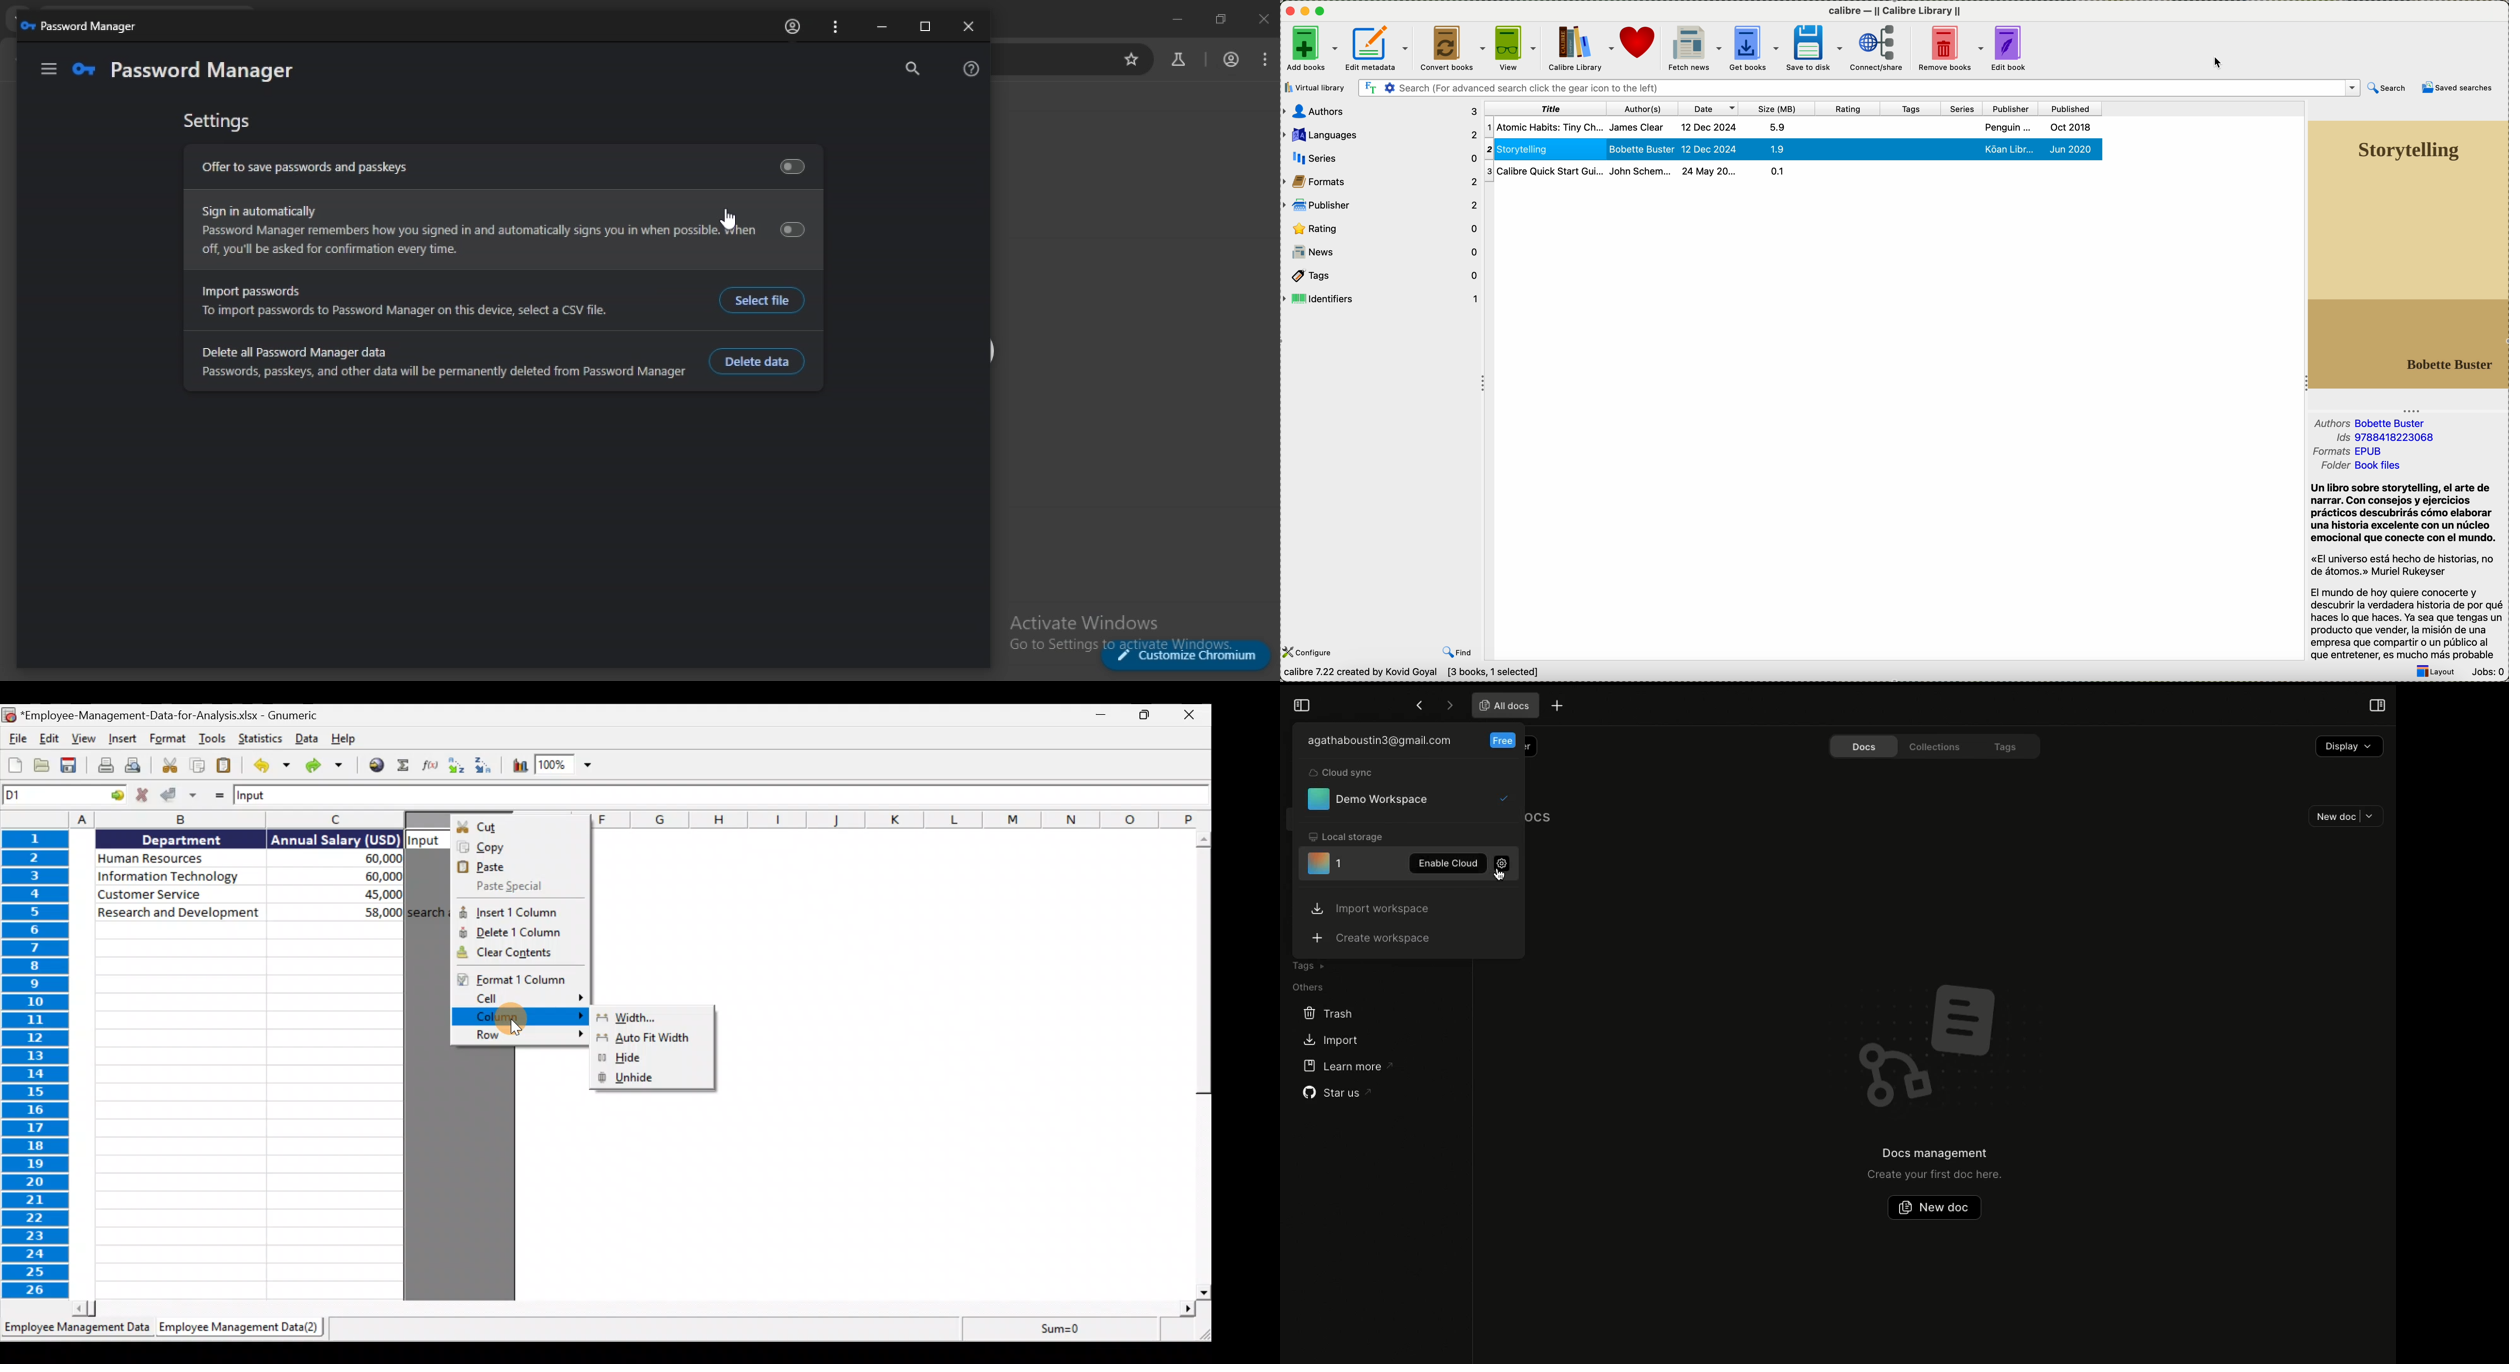  What do you see at coordinates (1444, 648) in the screenshot?
I see `previous` at bounding box center [1444, 648].